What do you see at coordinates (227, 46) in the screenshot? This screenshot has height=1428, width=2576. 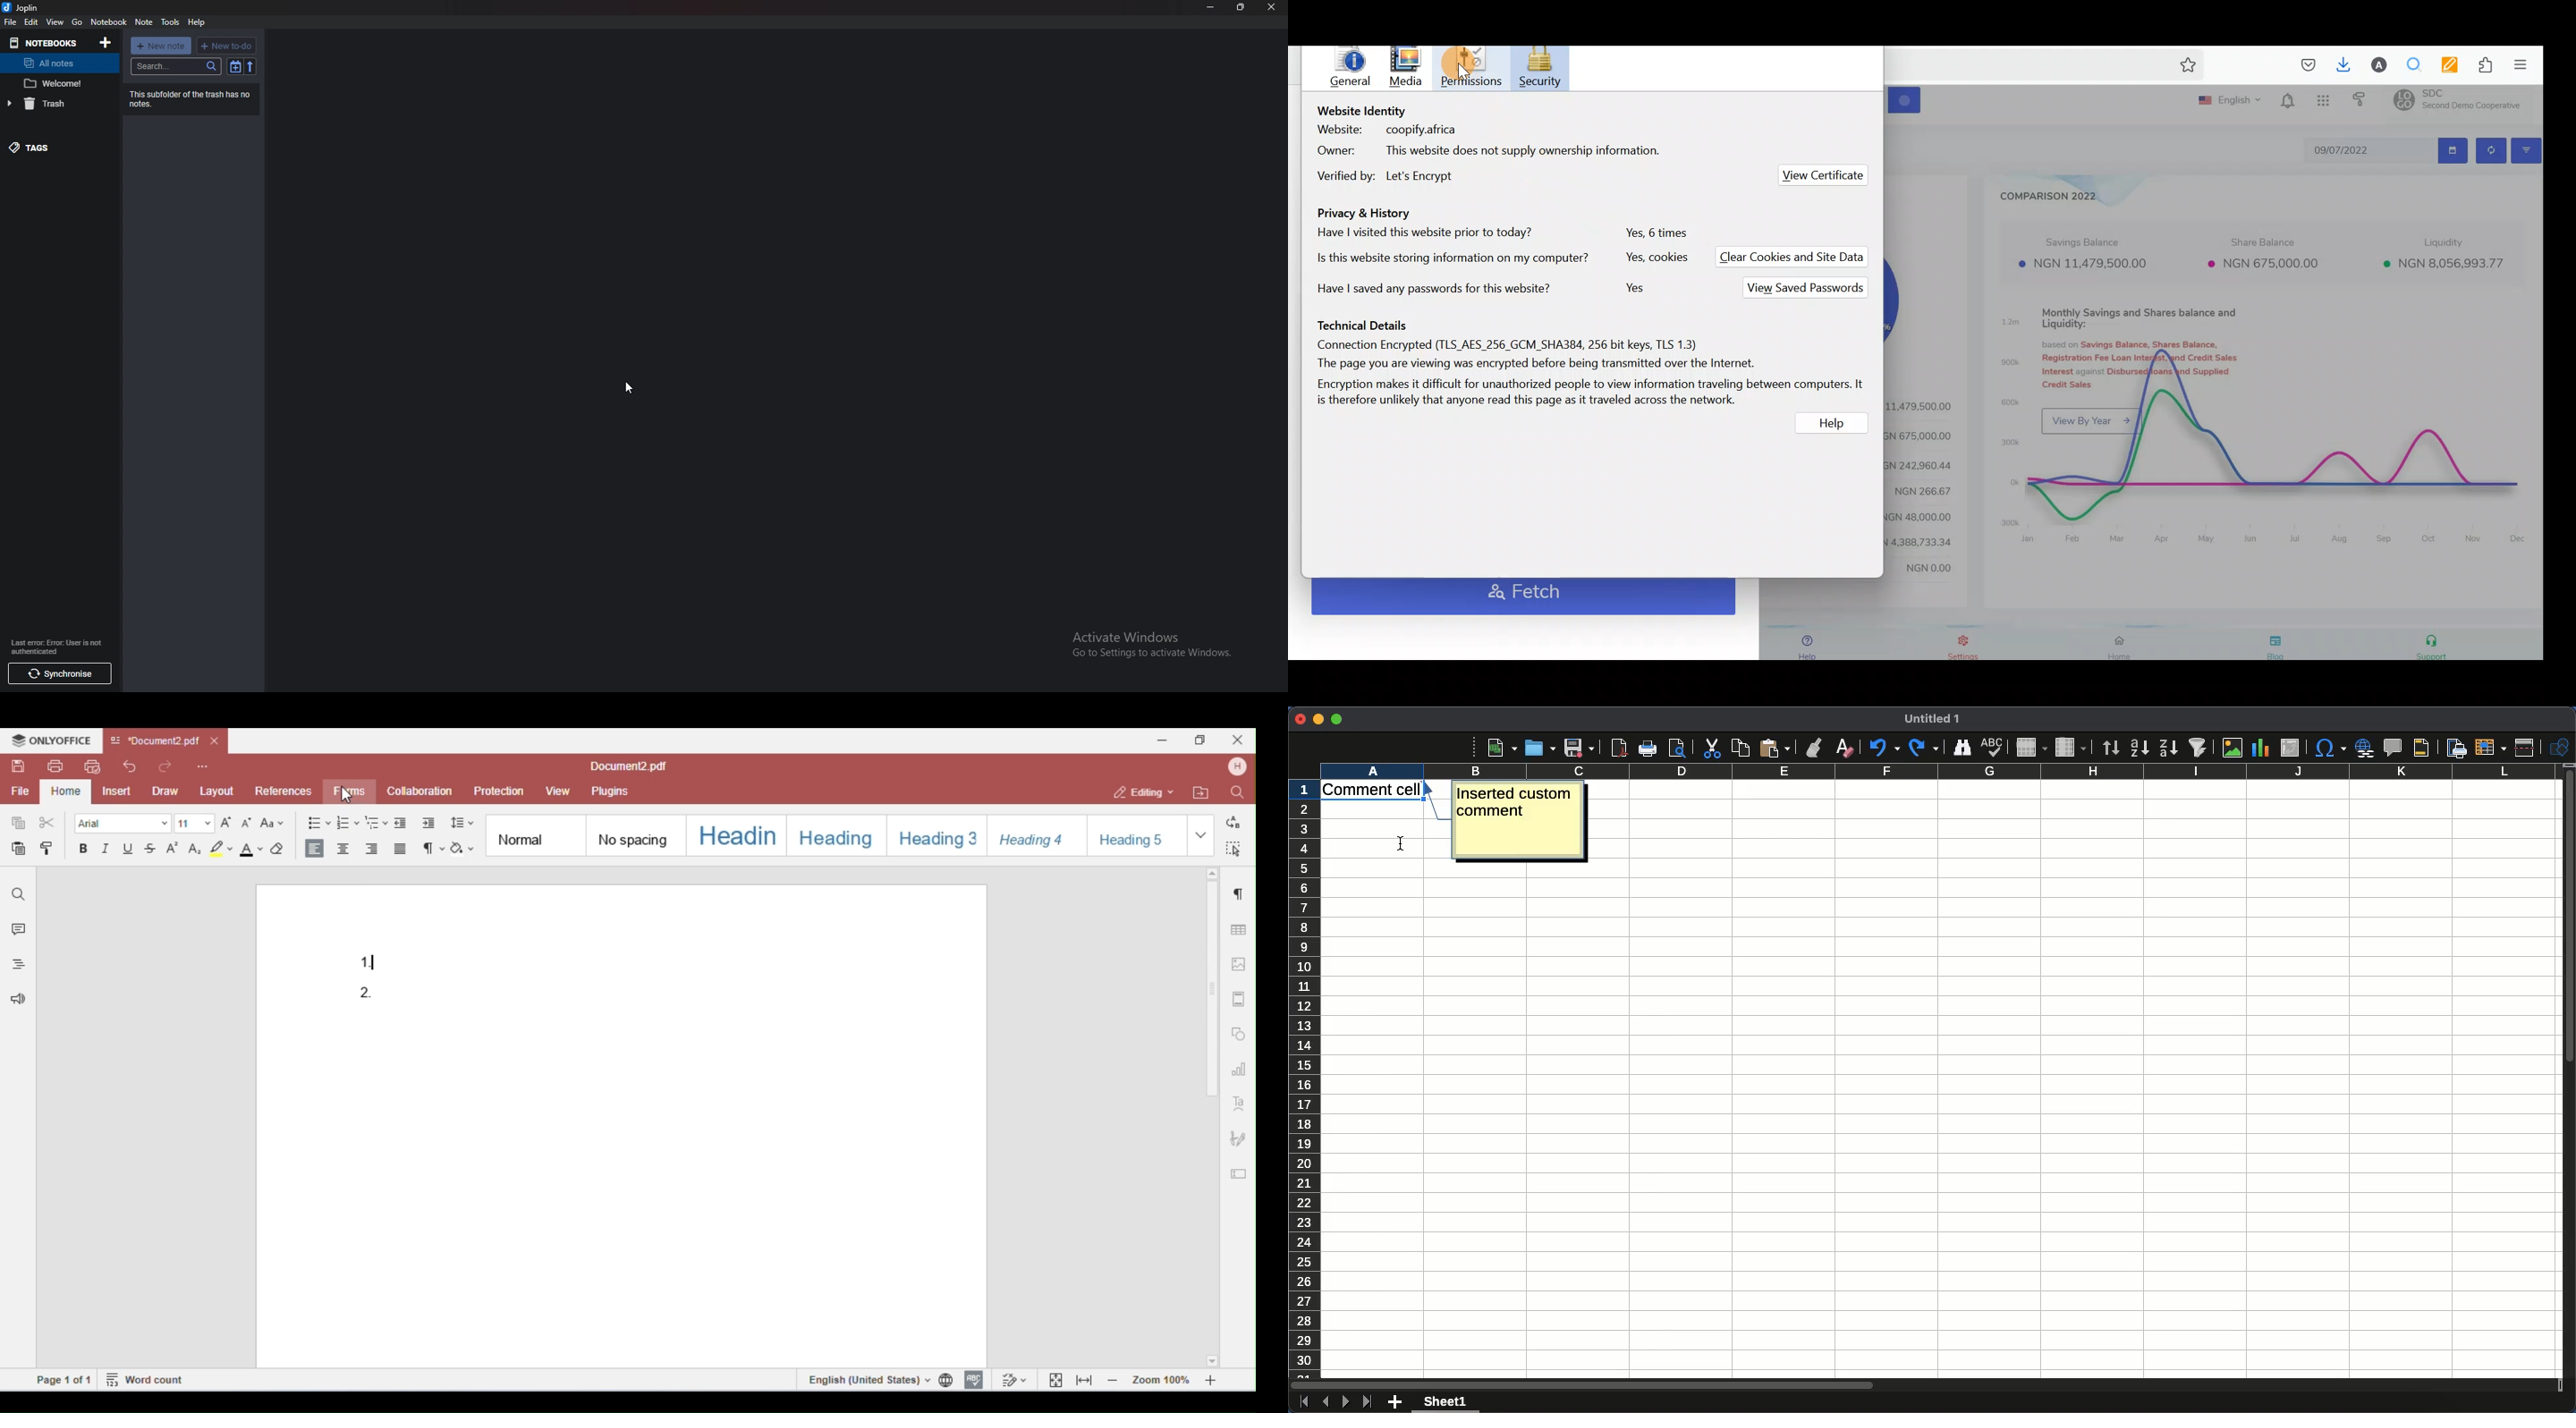 I see `New to do` at bounding box center [227, 46].